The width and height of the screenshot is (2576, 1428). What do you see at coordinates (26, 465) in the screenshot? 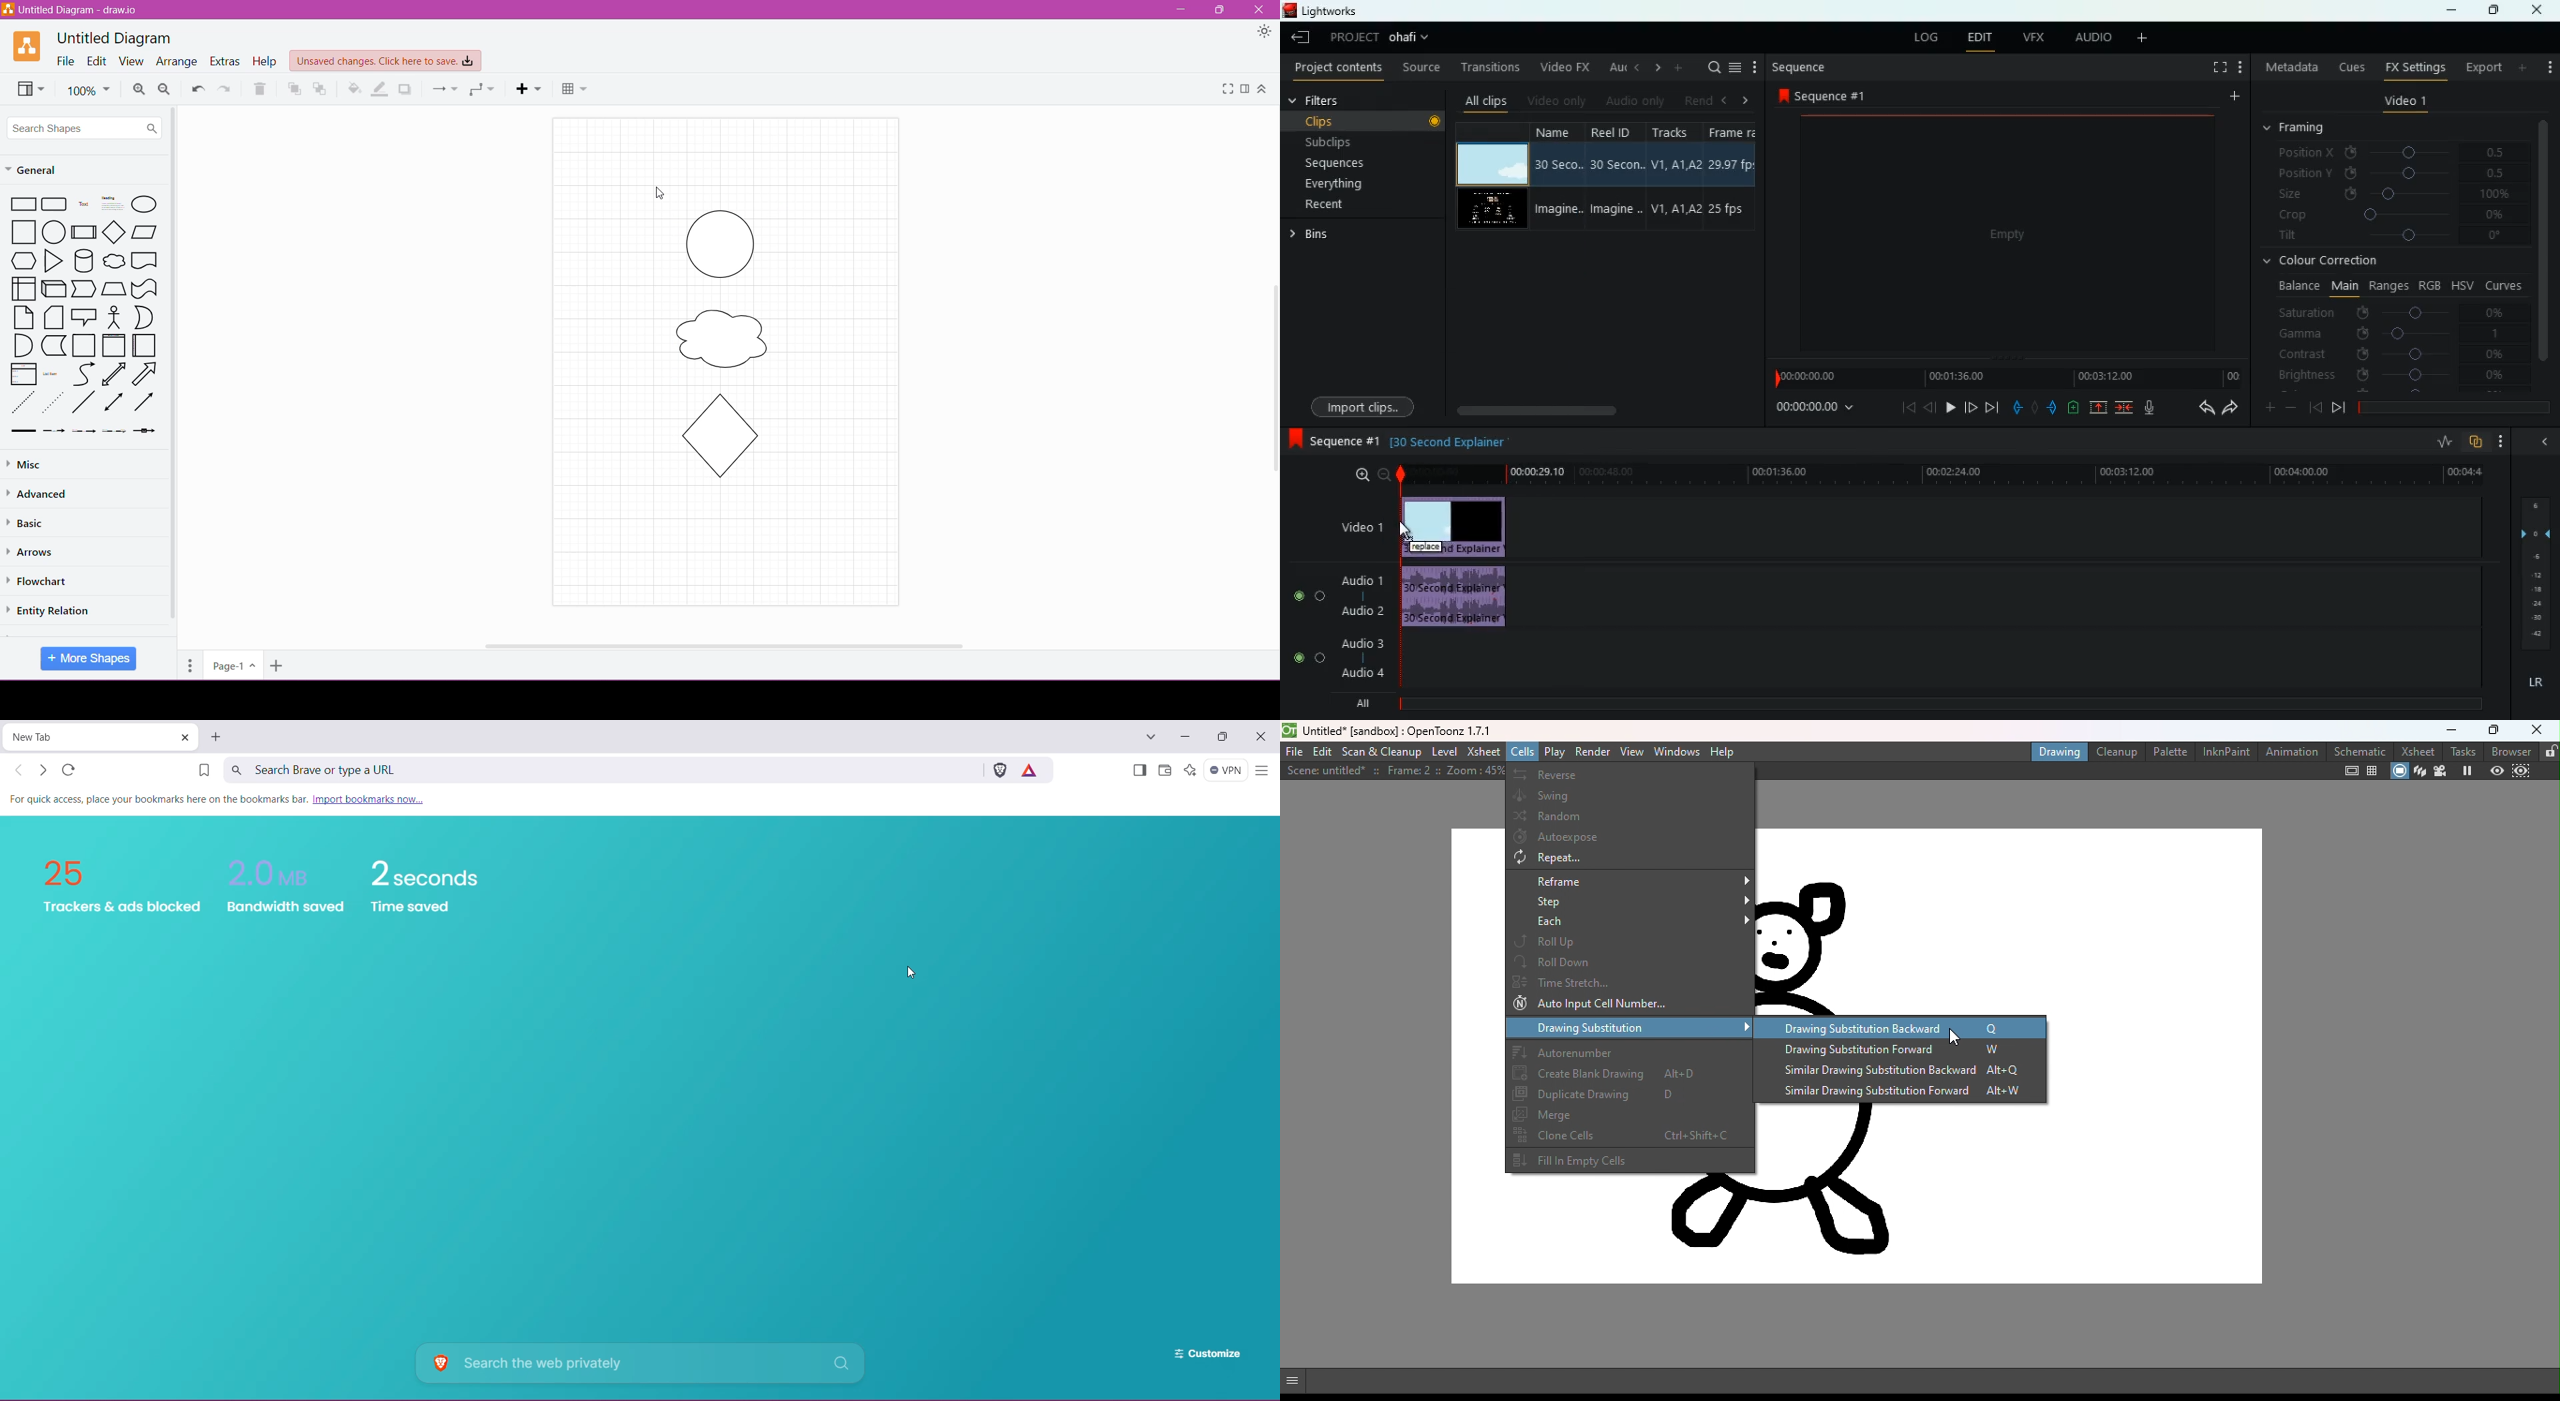
I see `Misc` at bounding box center [26, 465].